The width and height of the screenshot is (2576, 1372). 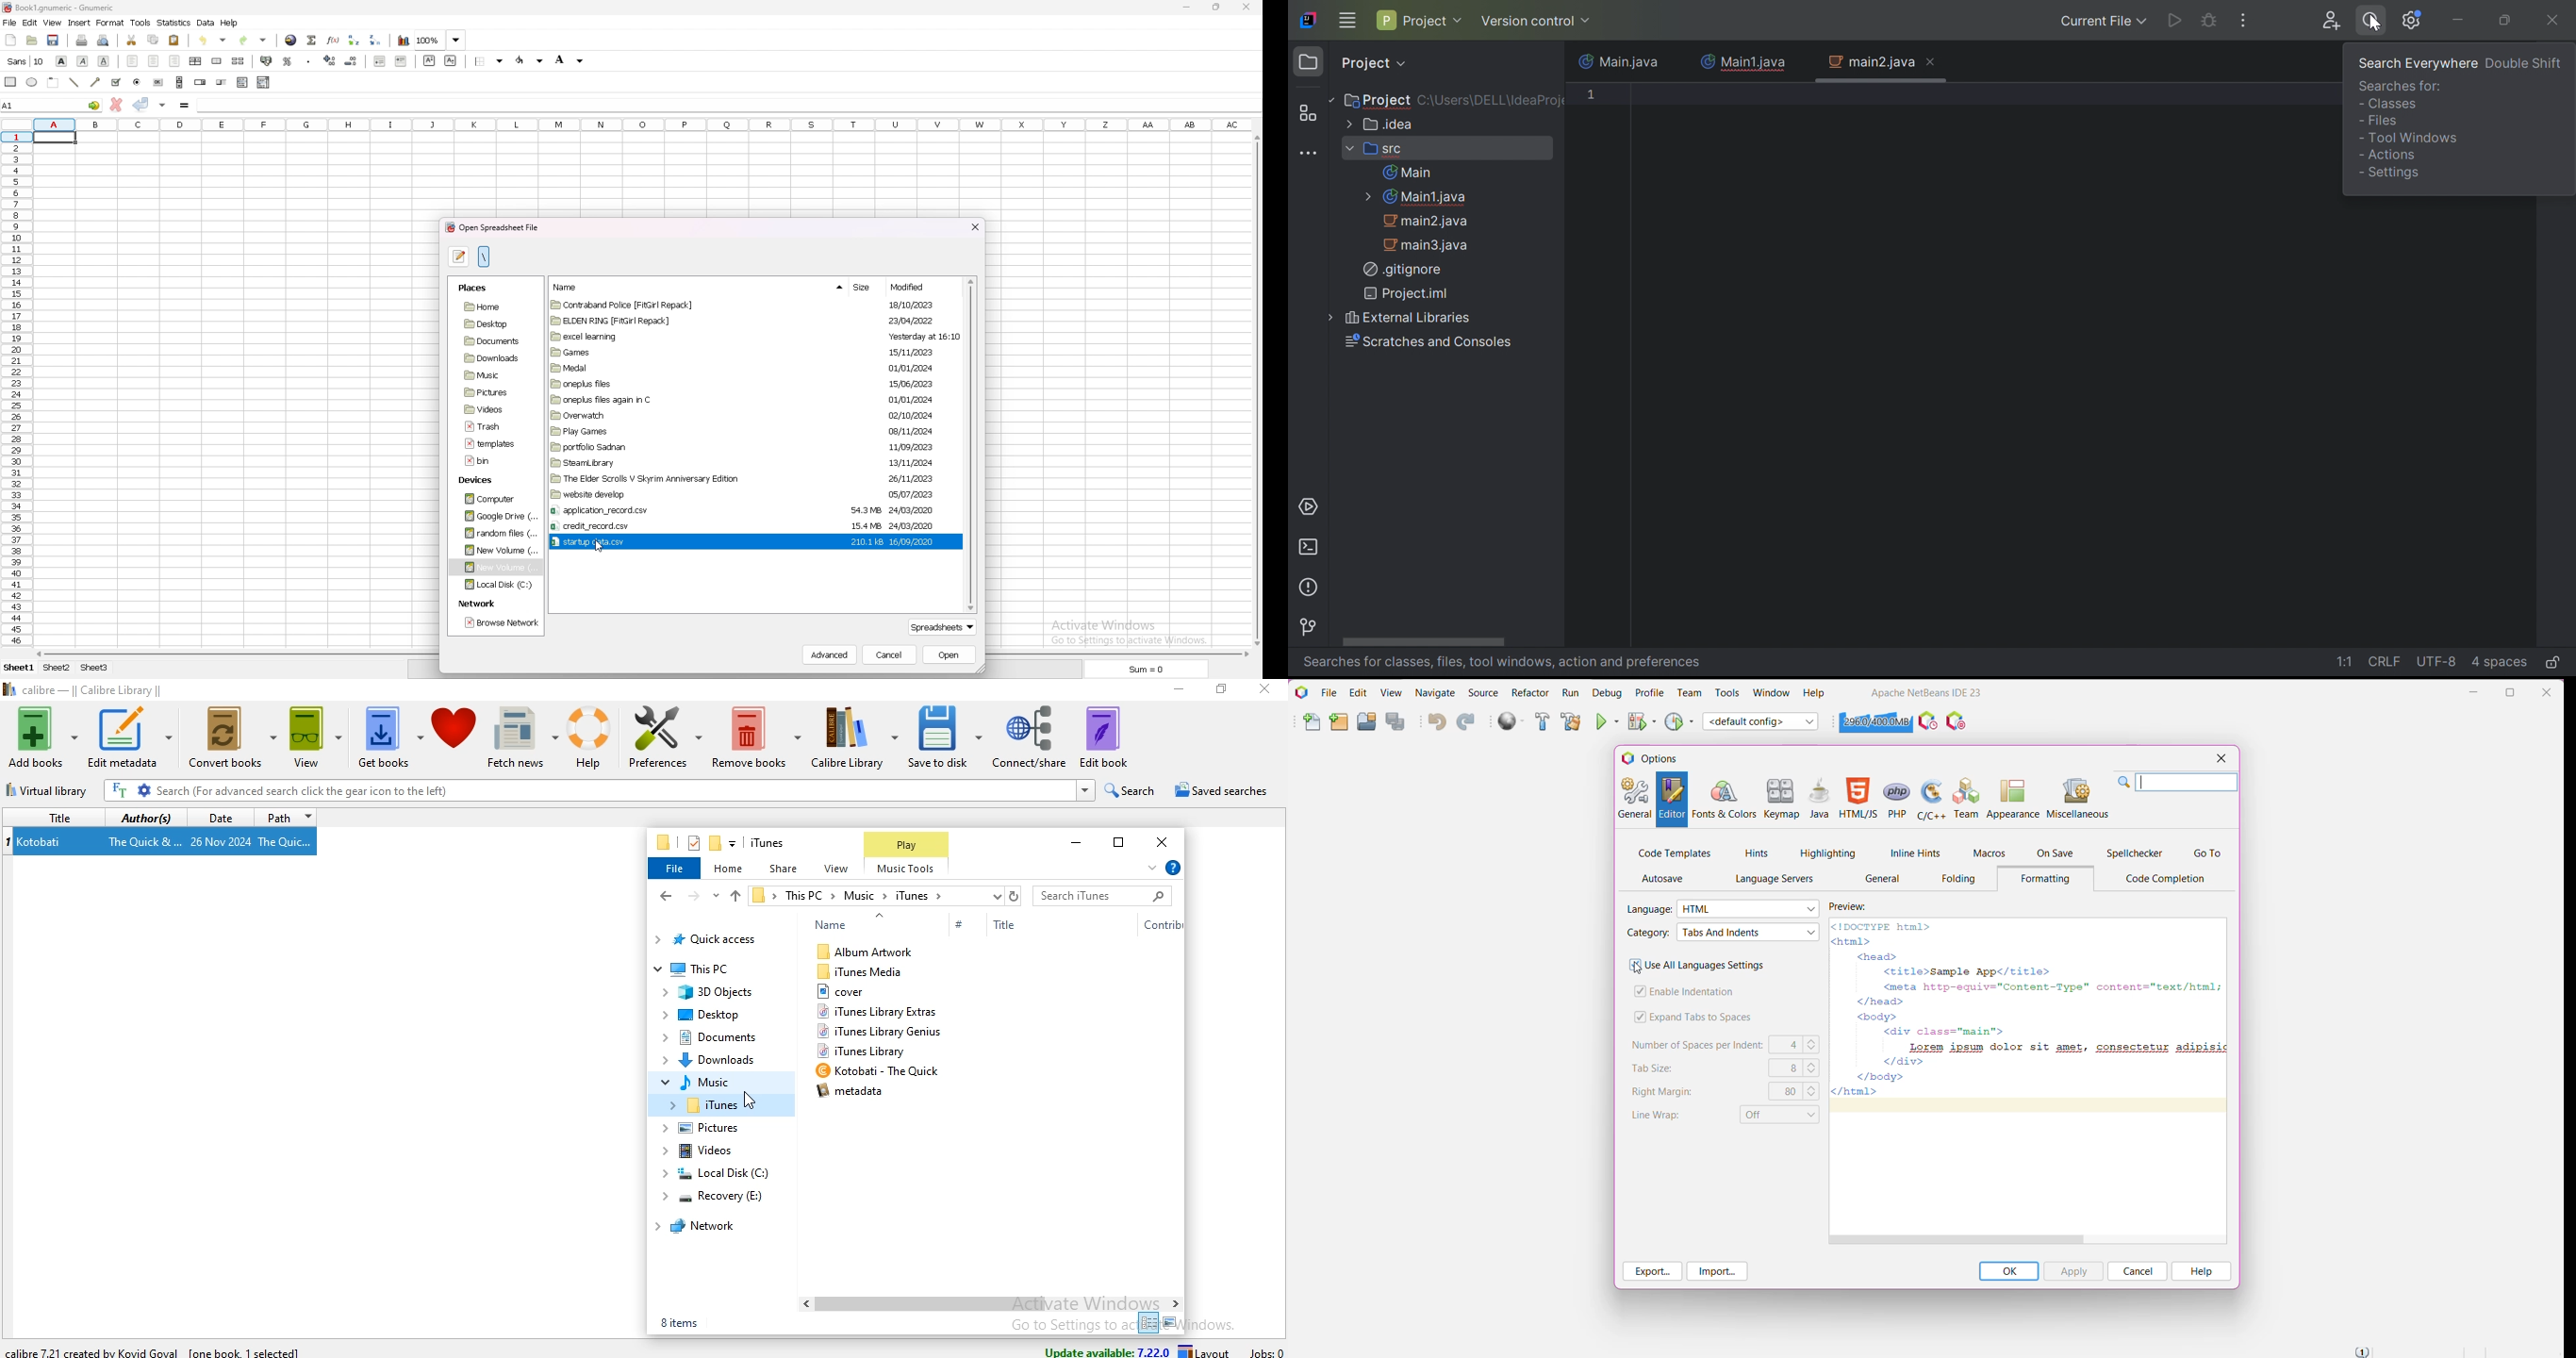 What do you see at coordinates (910, 495) in the screenshot?
I see `05/07/2023` at bounding box center [910, 495].